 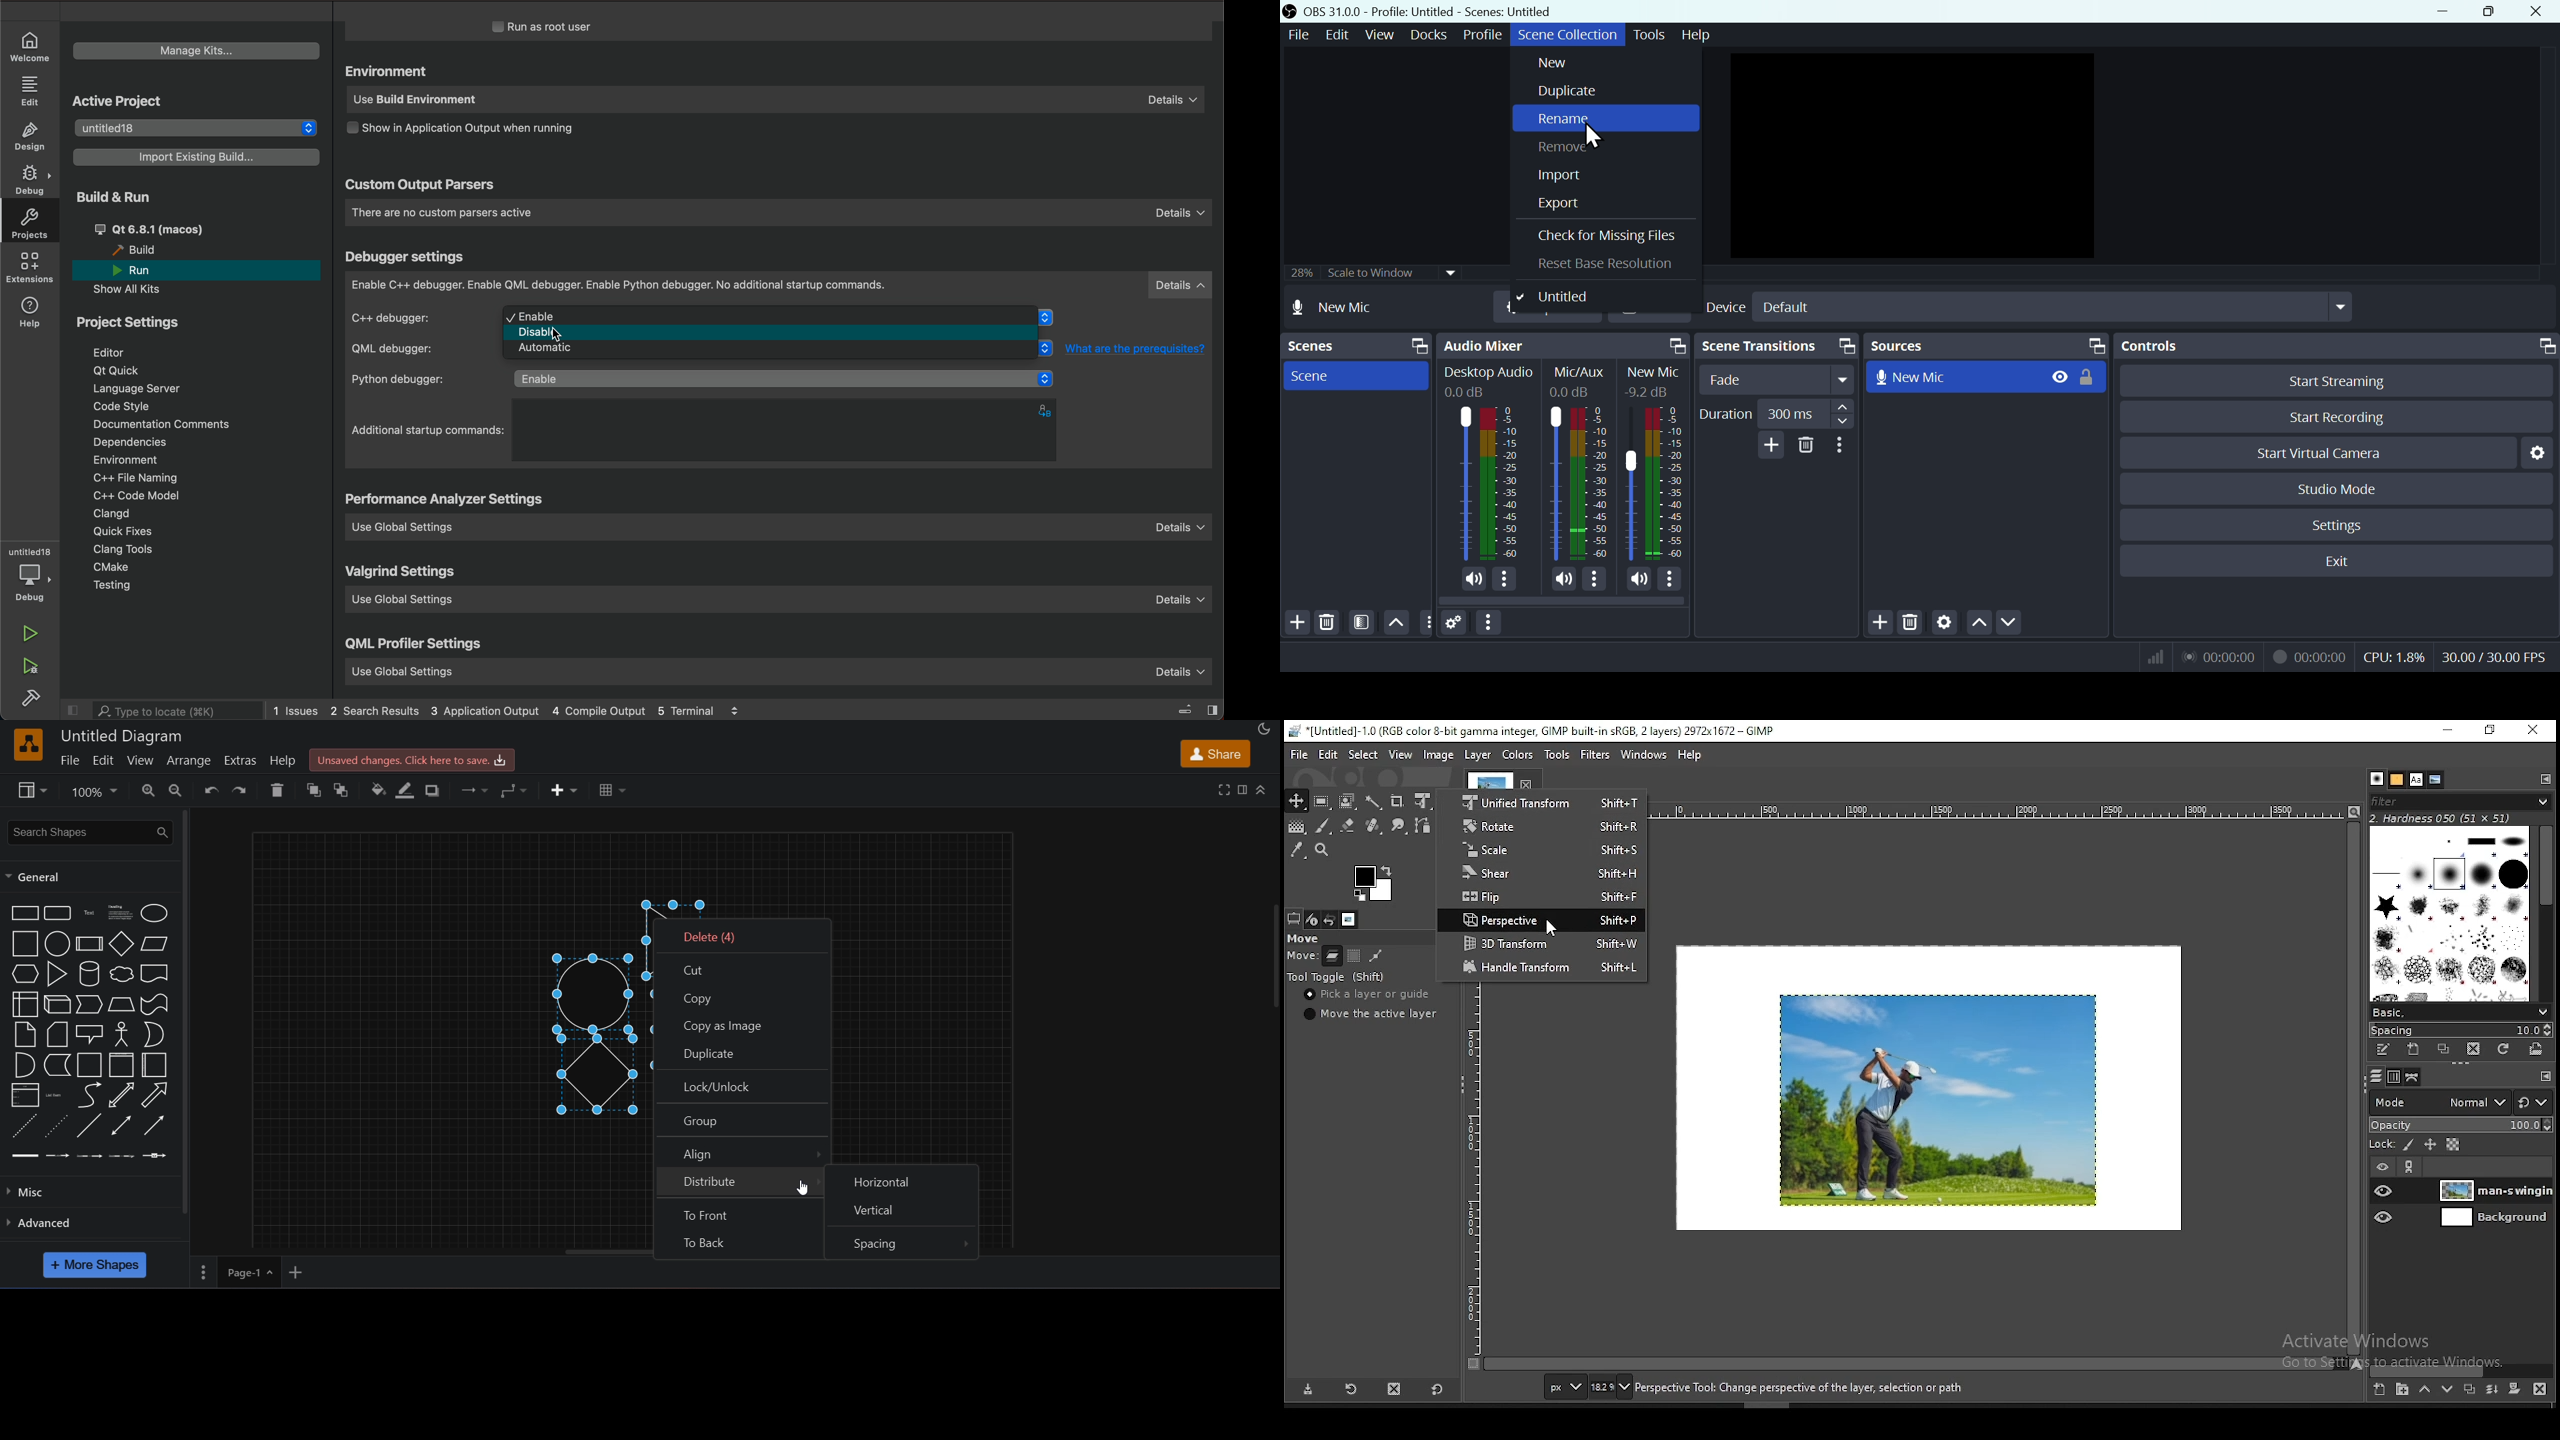 I want to click on save tool preset, so click(x=1308, y=1390).